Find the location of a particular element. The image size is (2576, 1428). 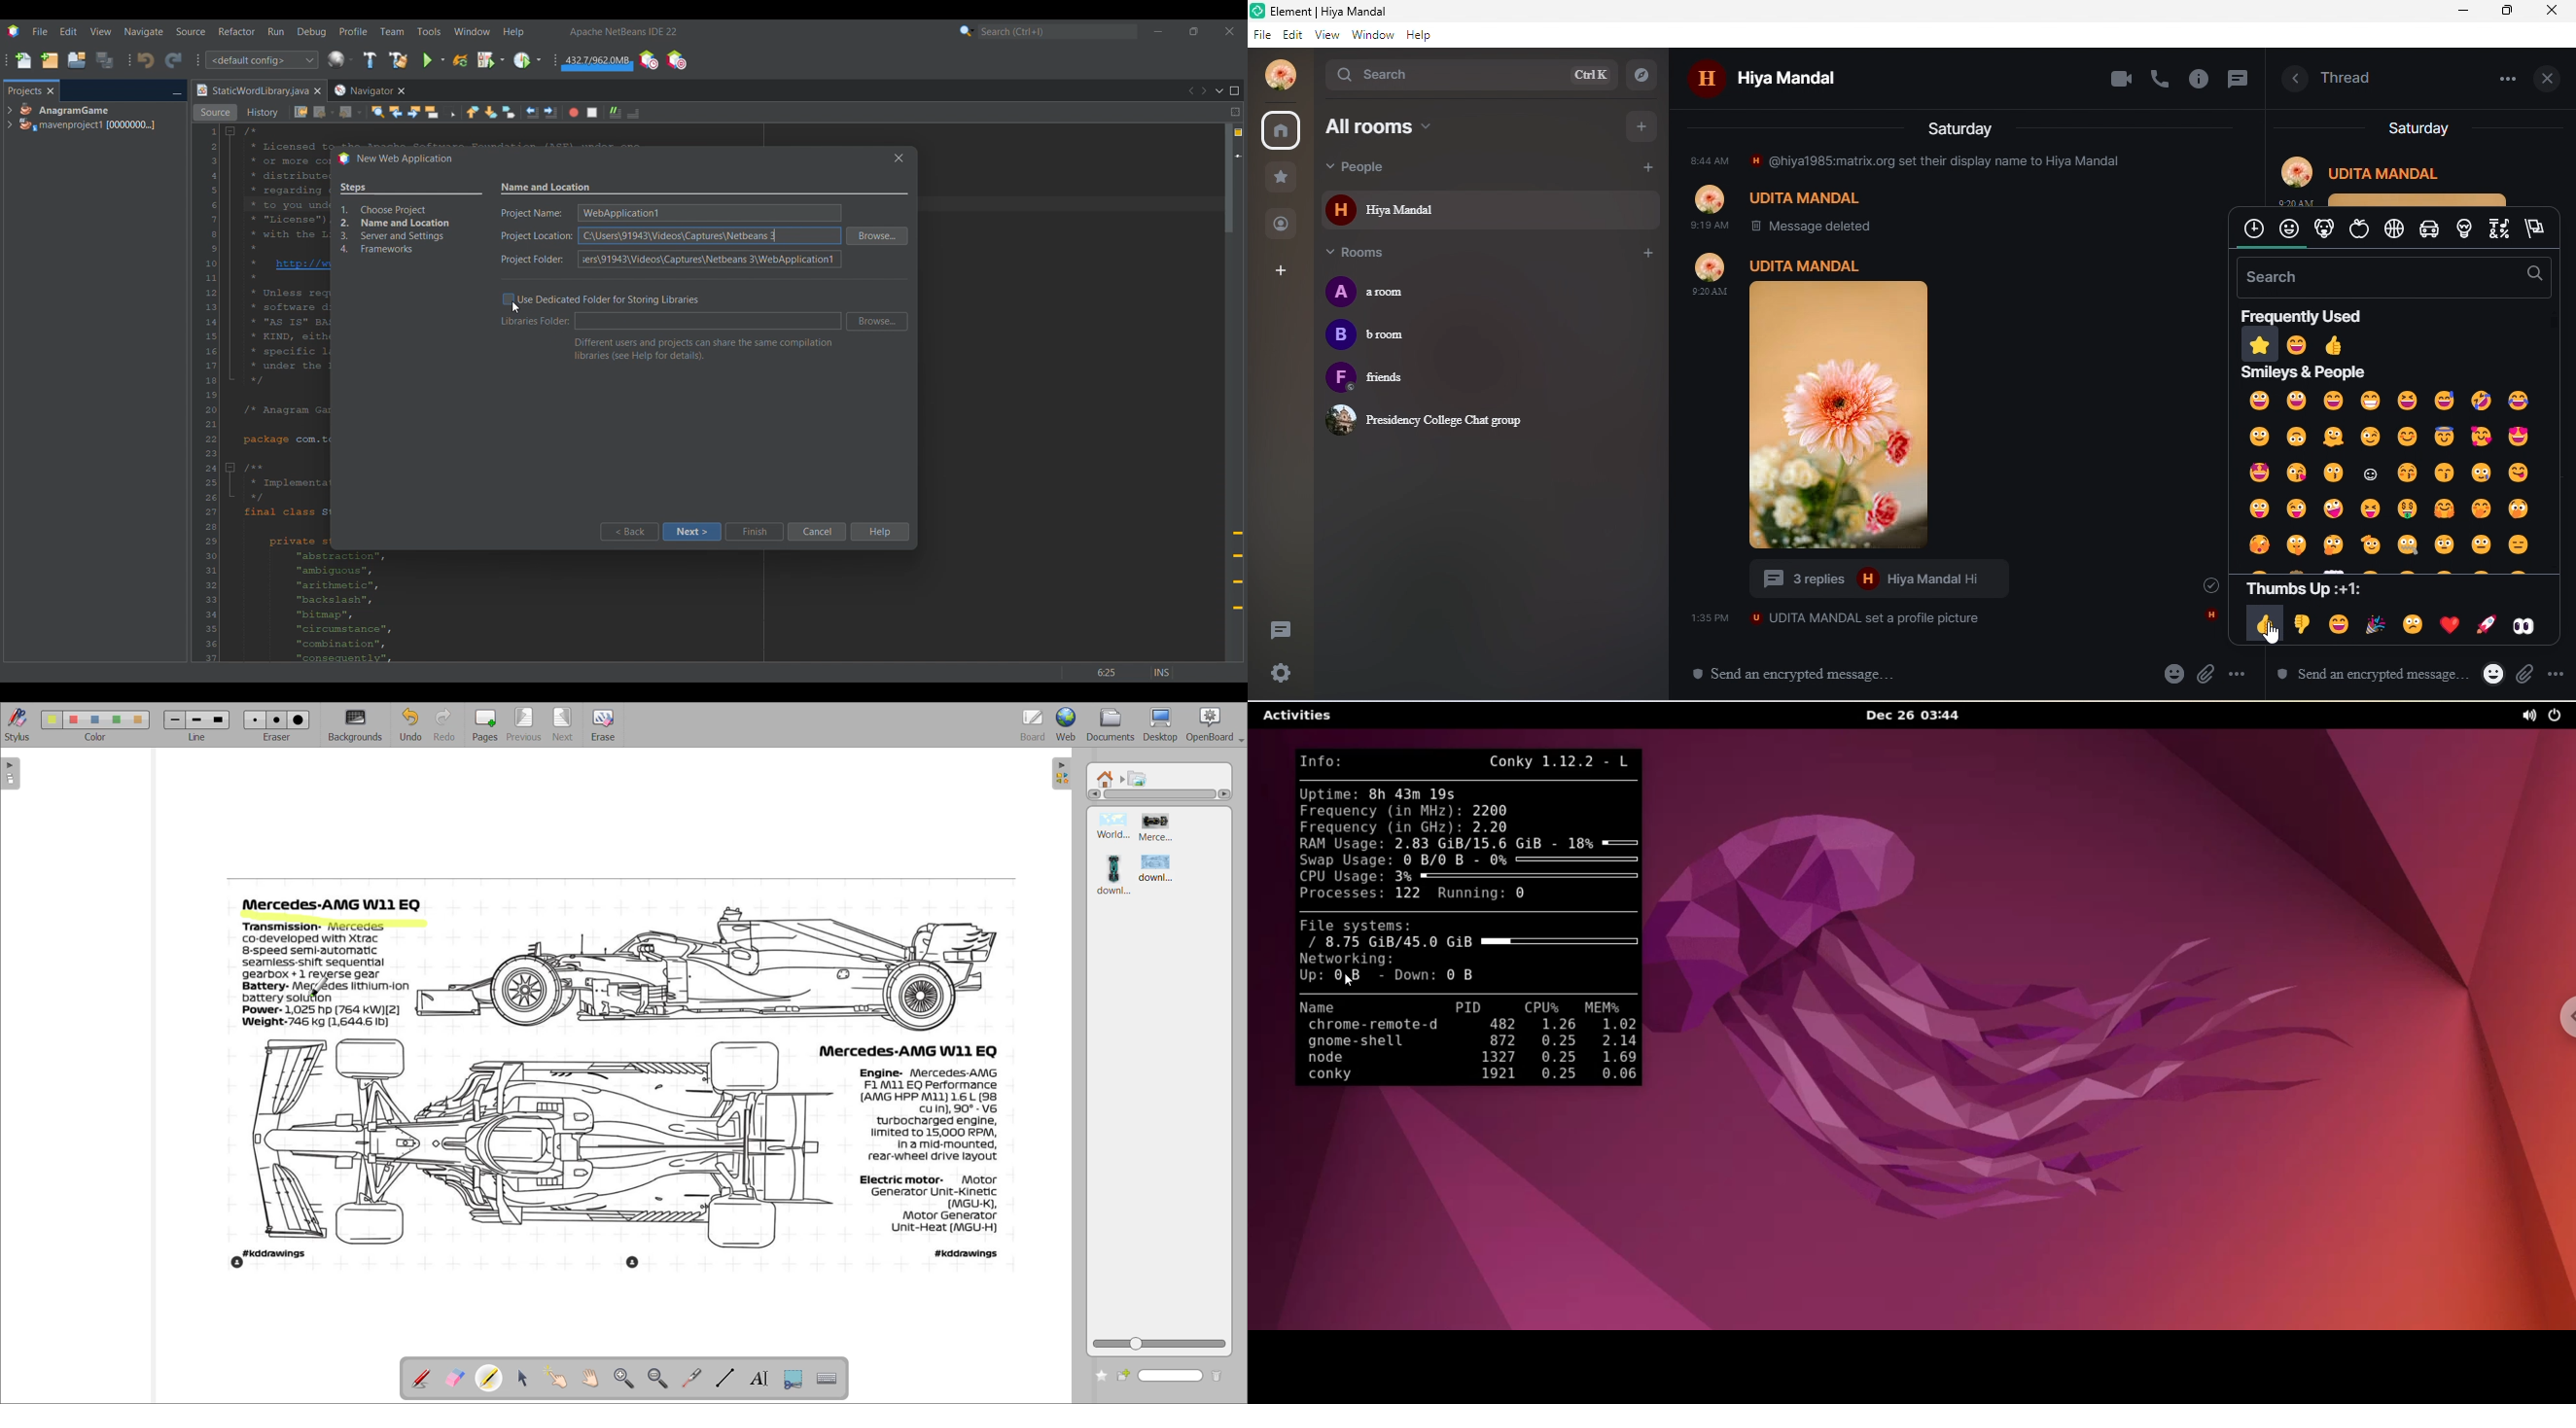

search is located at coordinates (1469, 74).